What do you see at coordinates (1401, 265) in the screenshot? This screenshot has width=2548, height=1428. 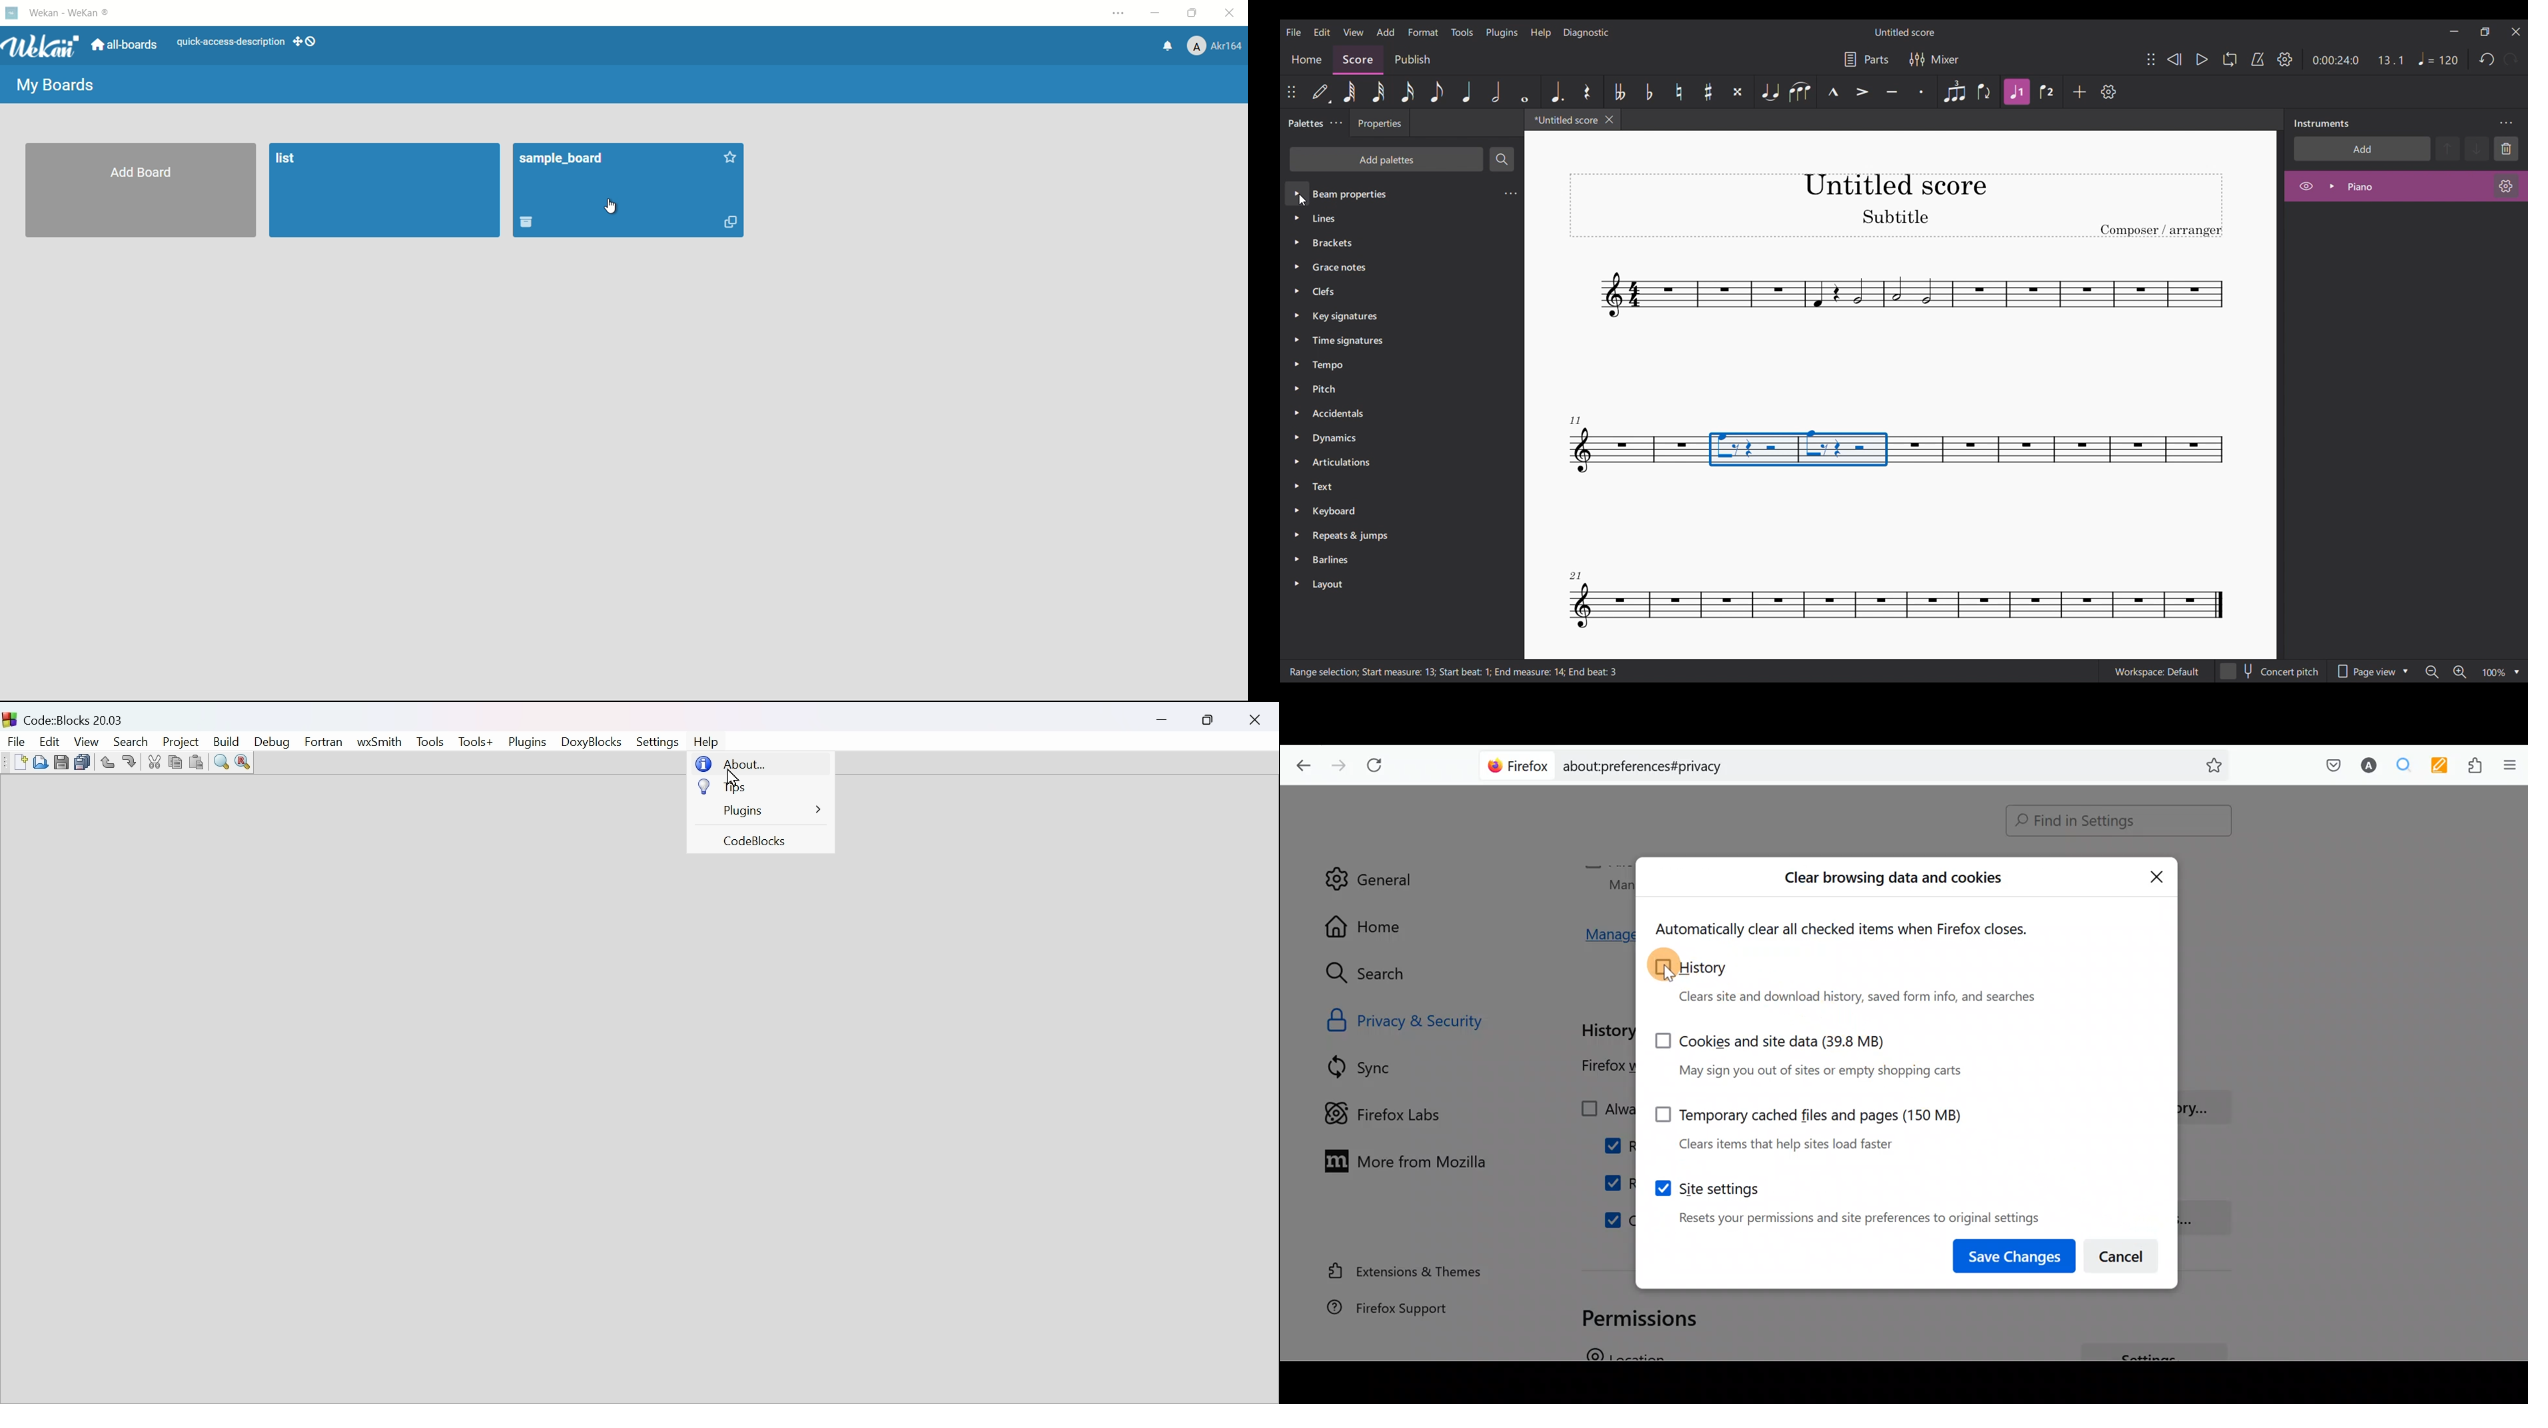 I see `Grace notes` at bounding box center [1401, 265].